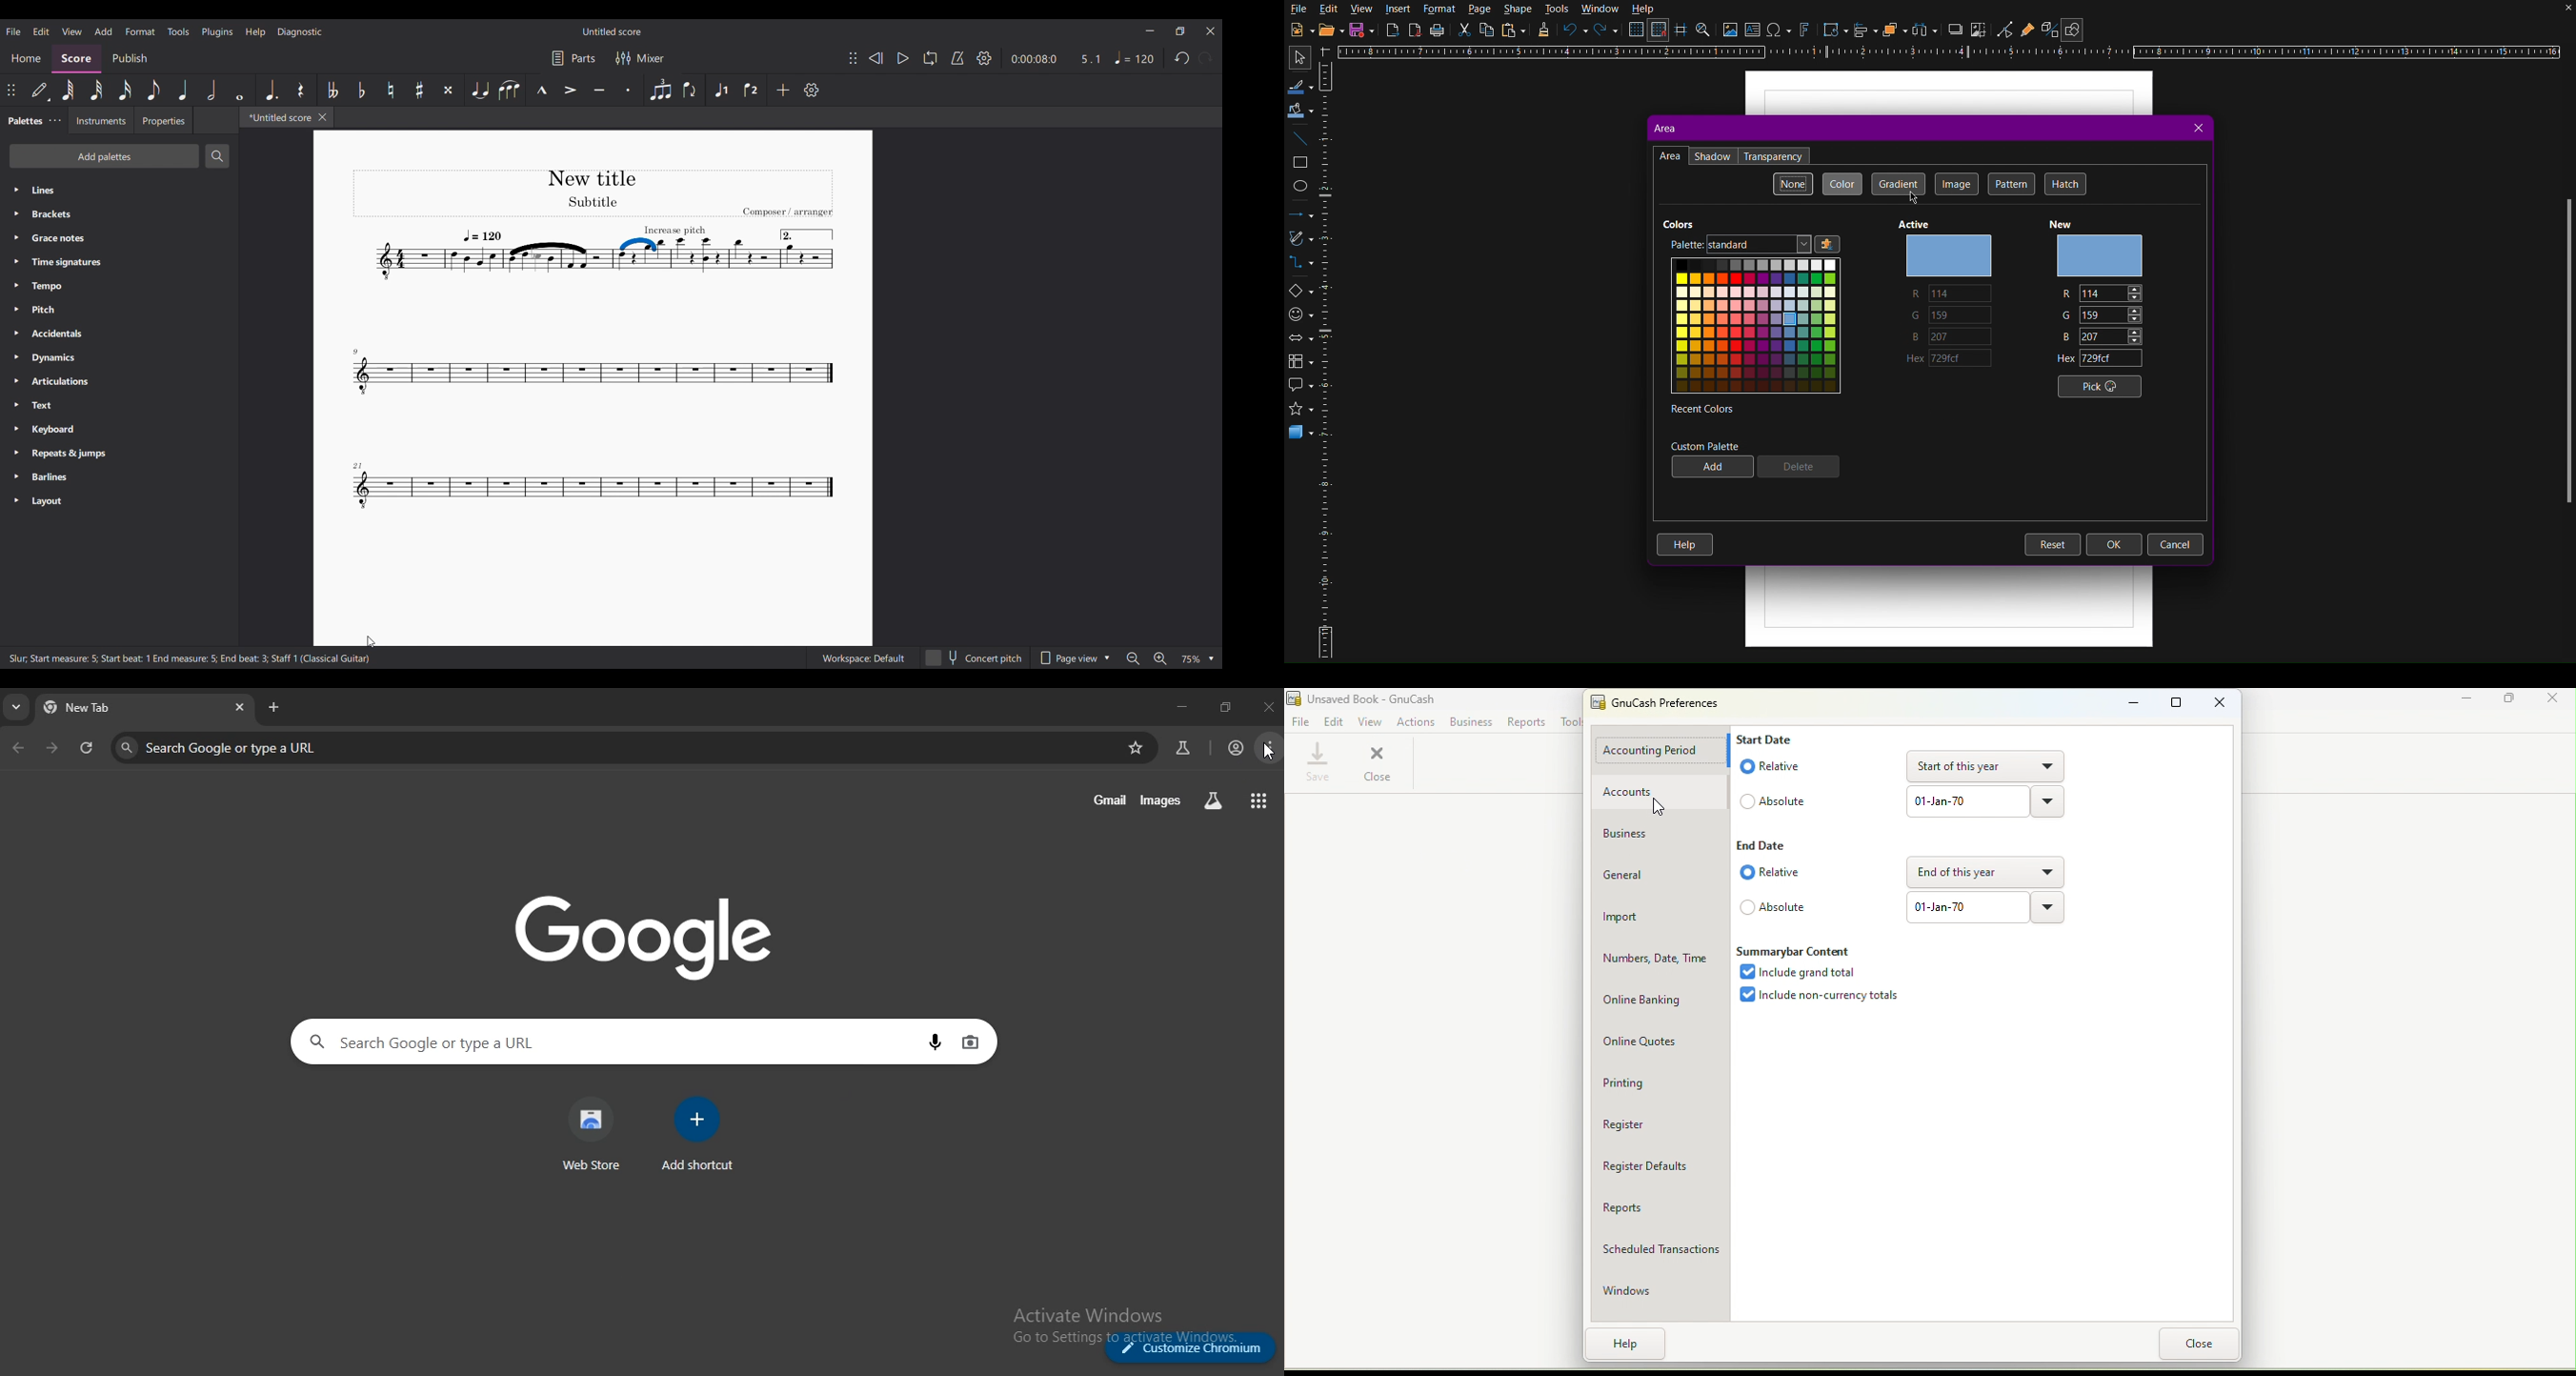  Describe the element at coordinates (1956, 184) in the screenshot. I see `Image` at that location.